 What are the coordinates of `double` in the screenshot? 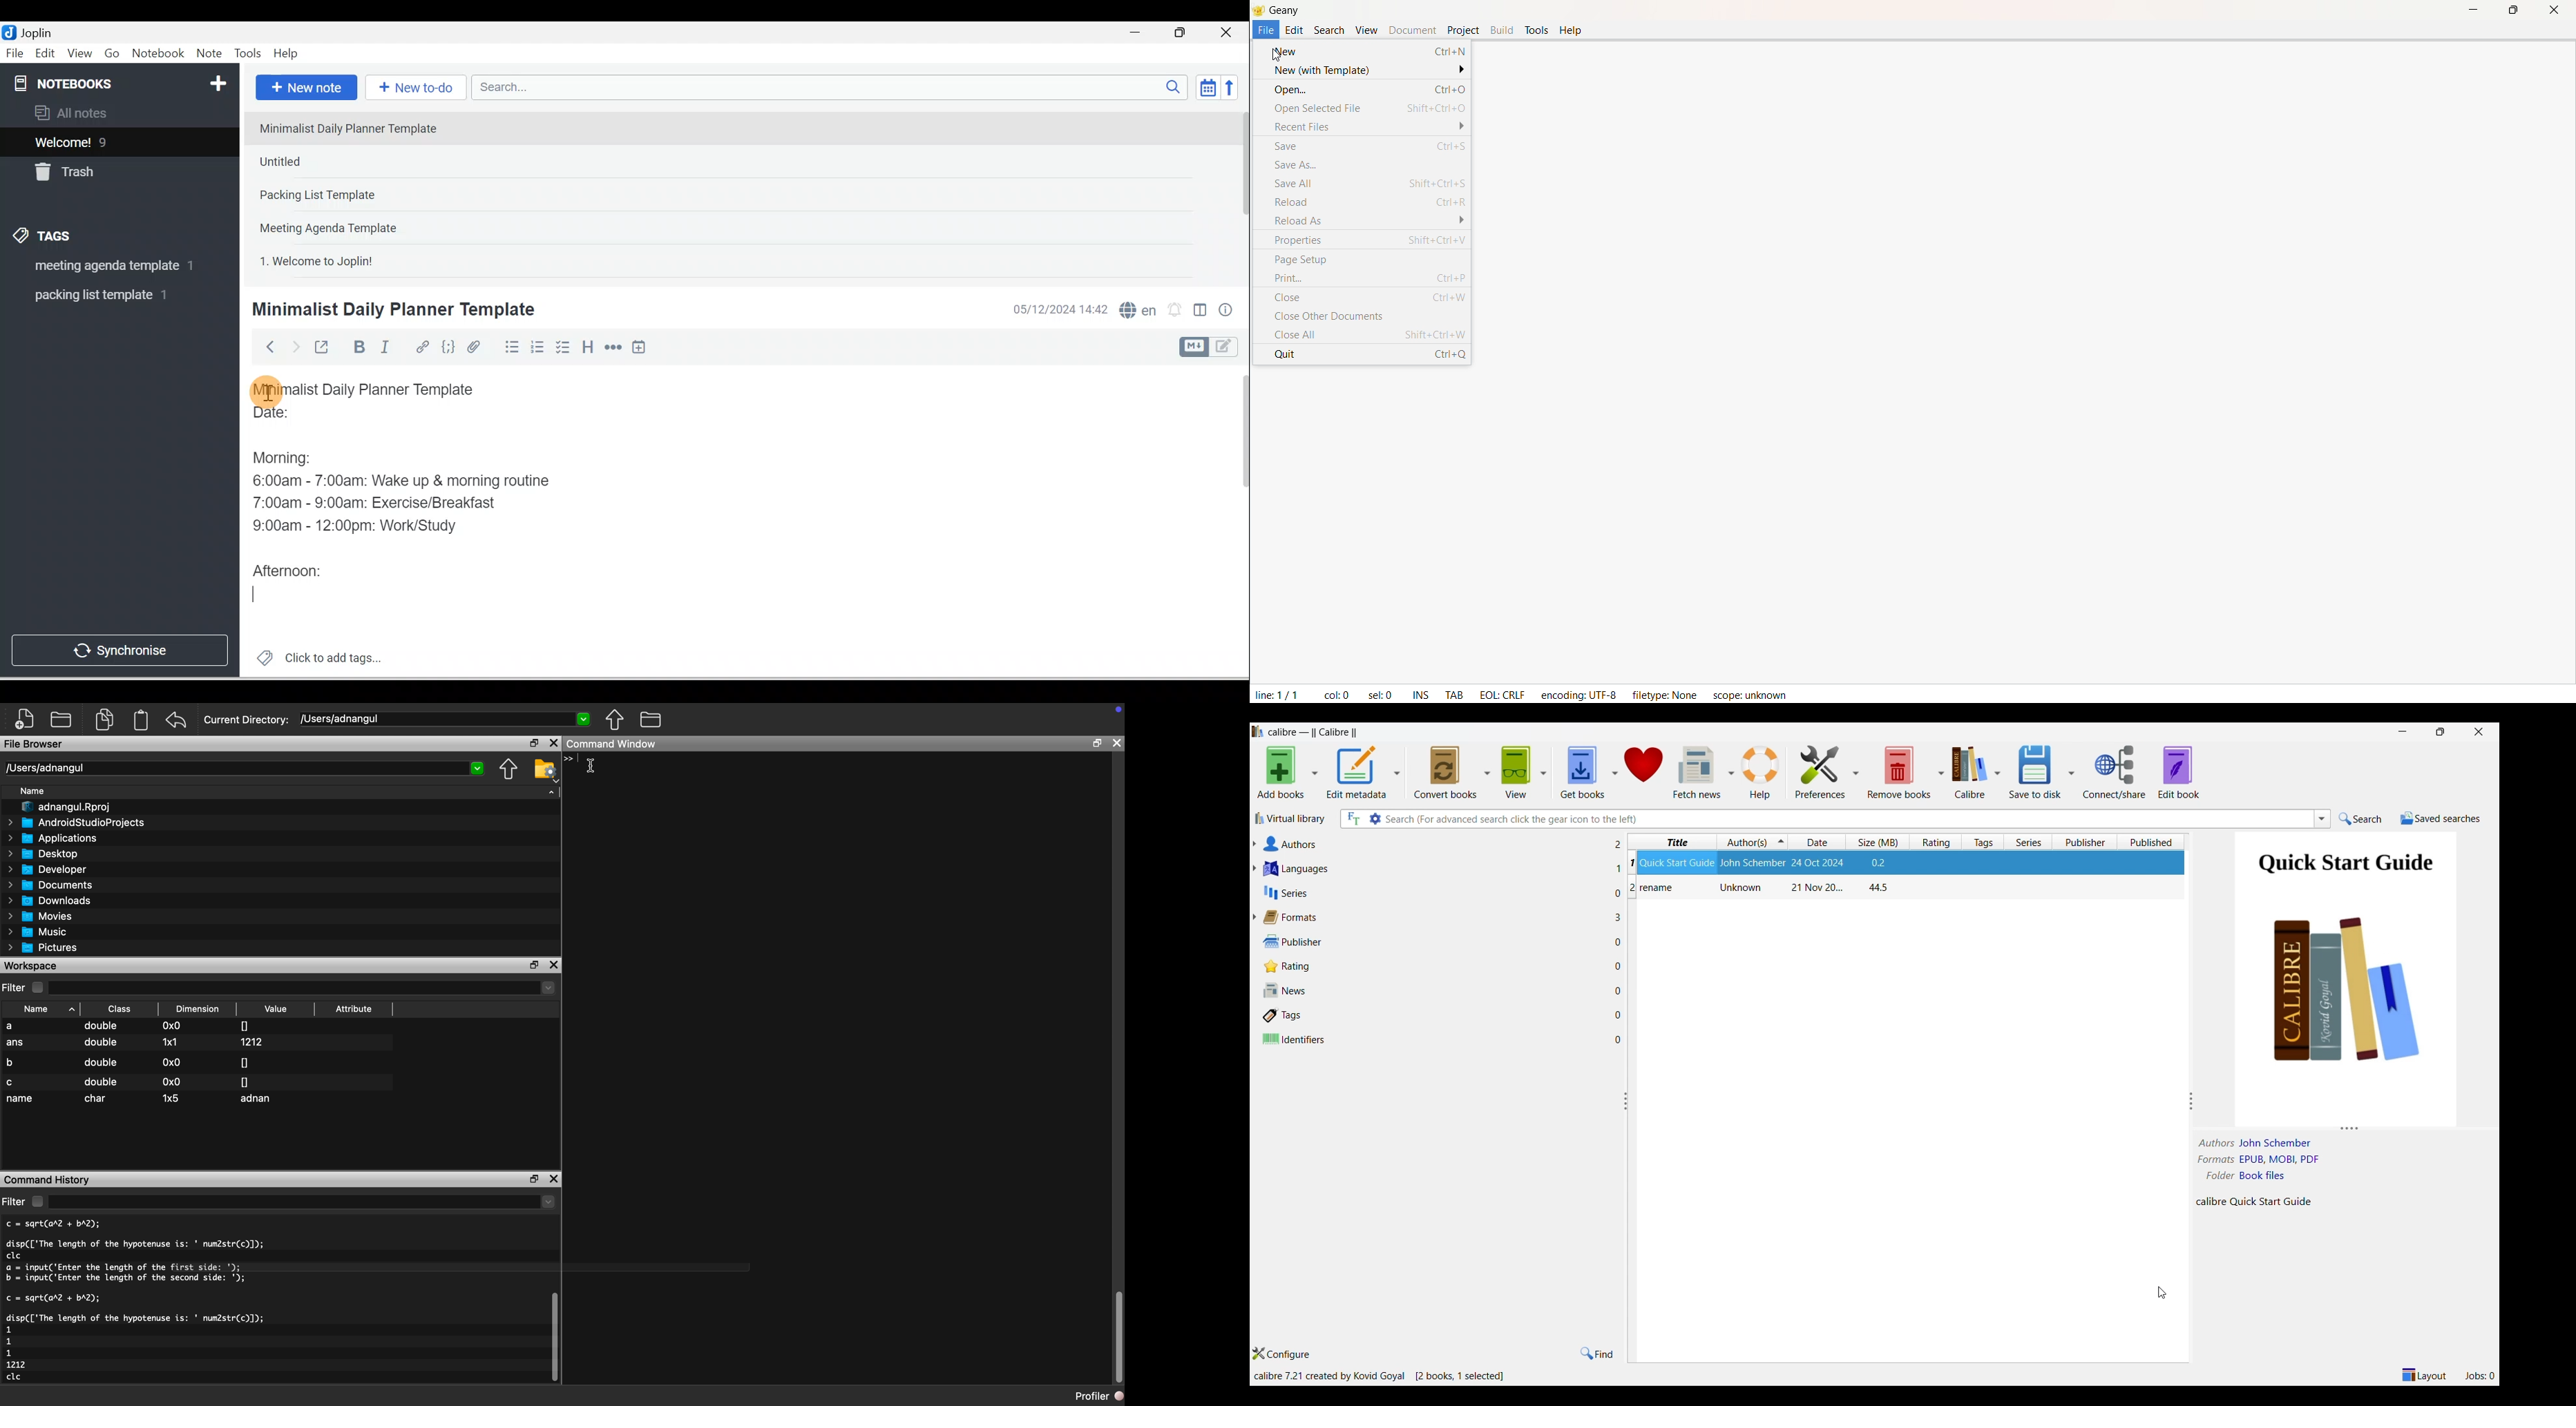 It's located at (100, 1062).